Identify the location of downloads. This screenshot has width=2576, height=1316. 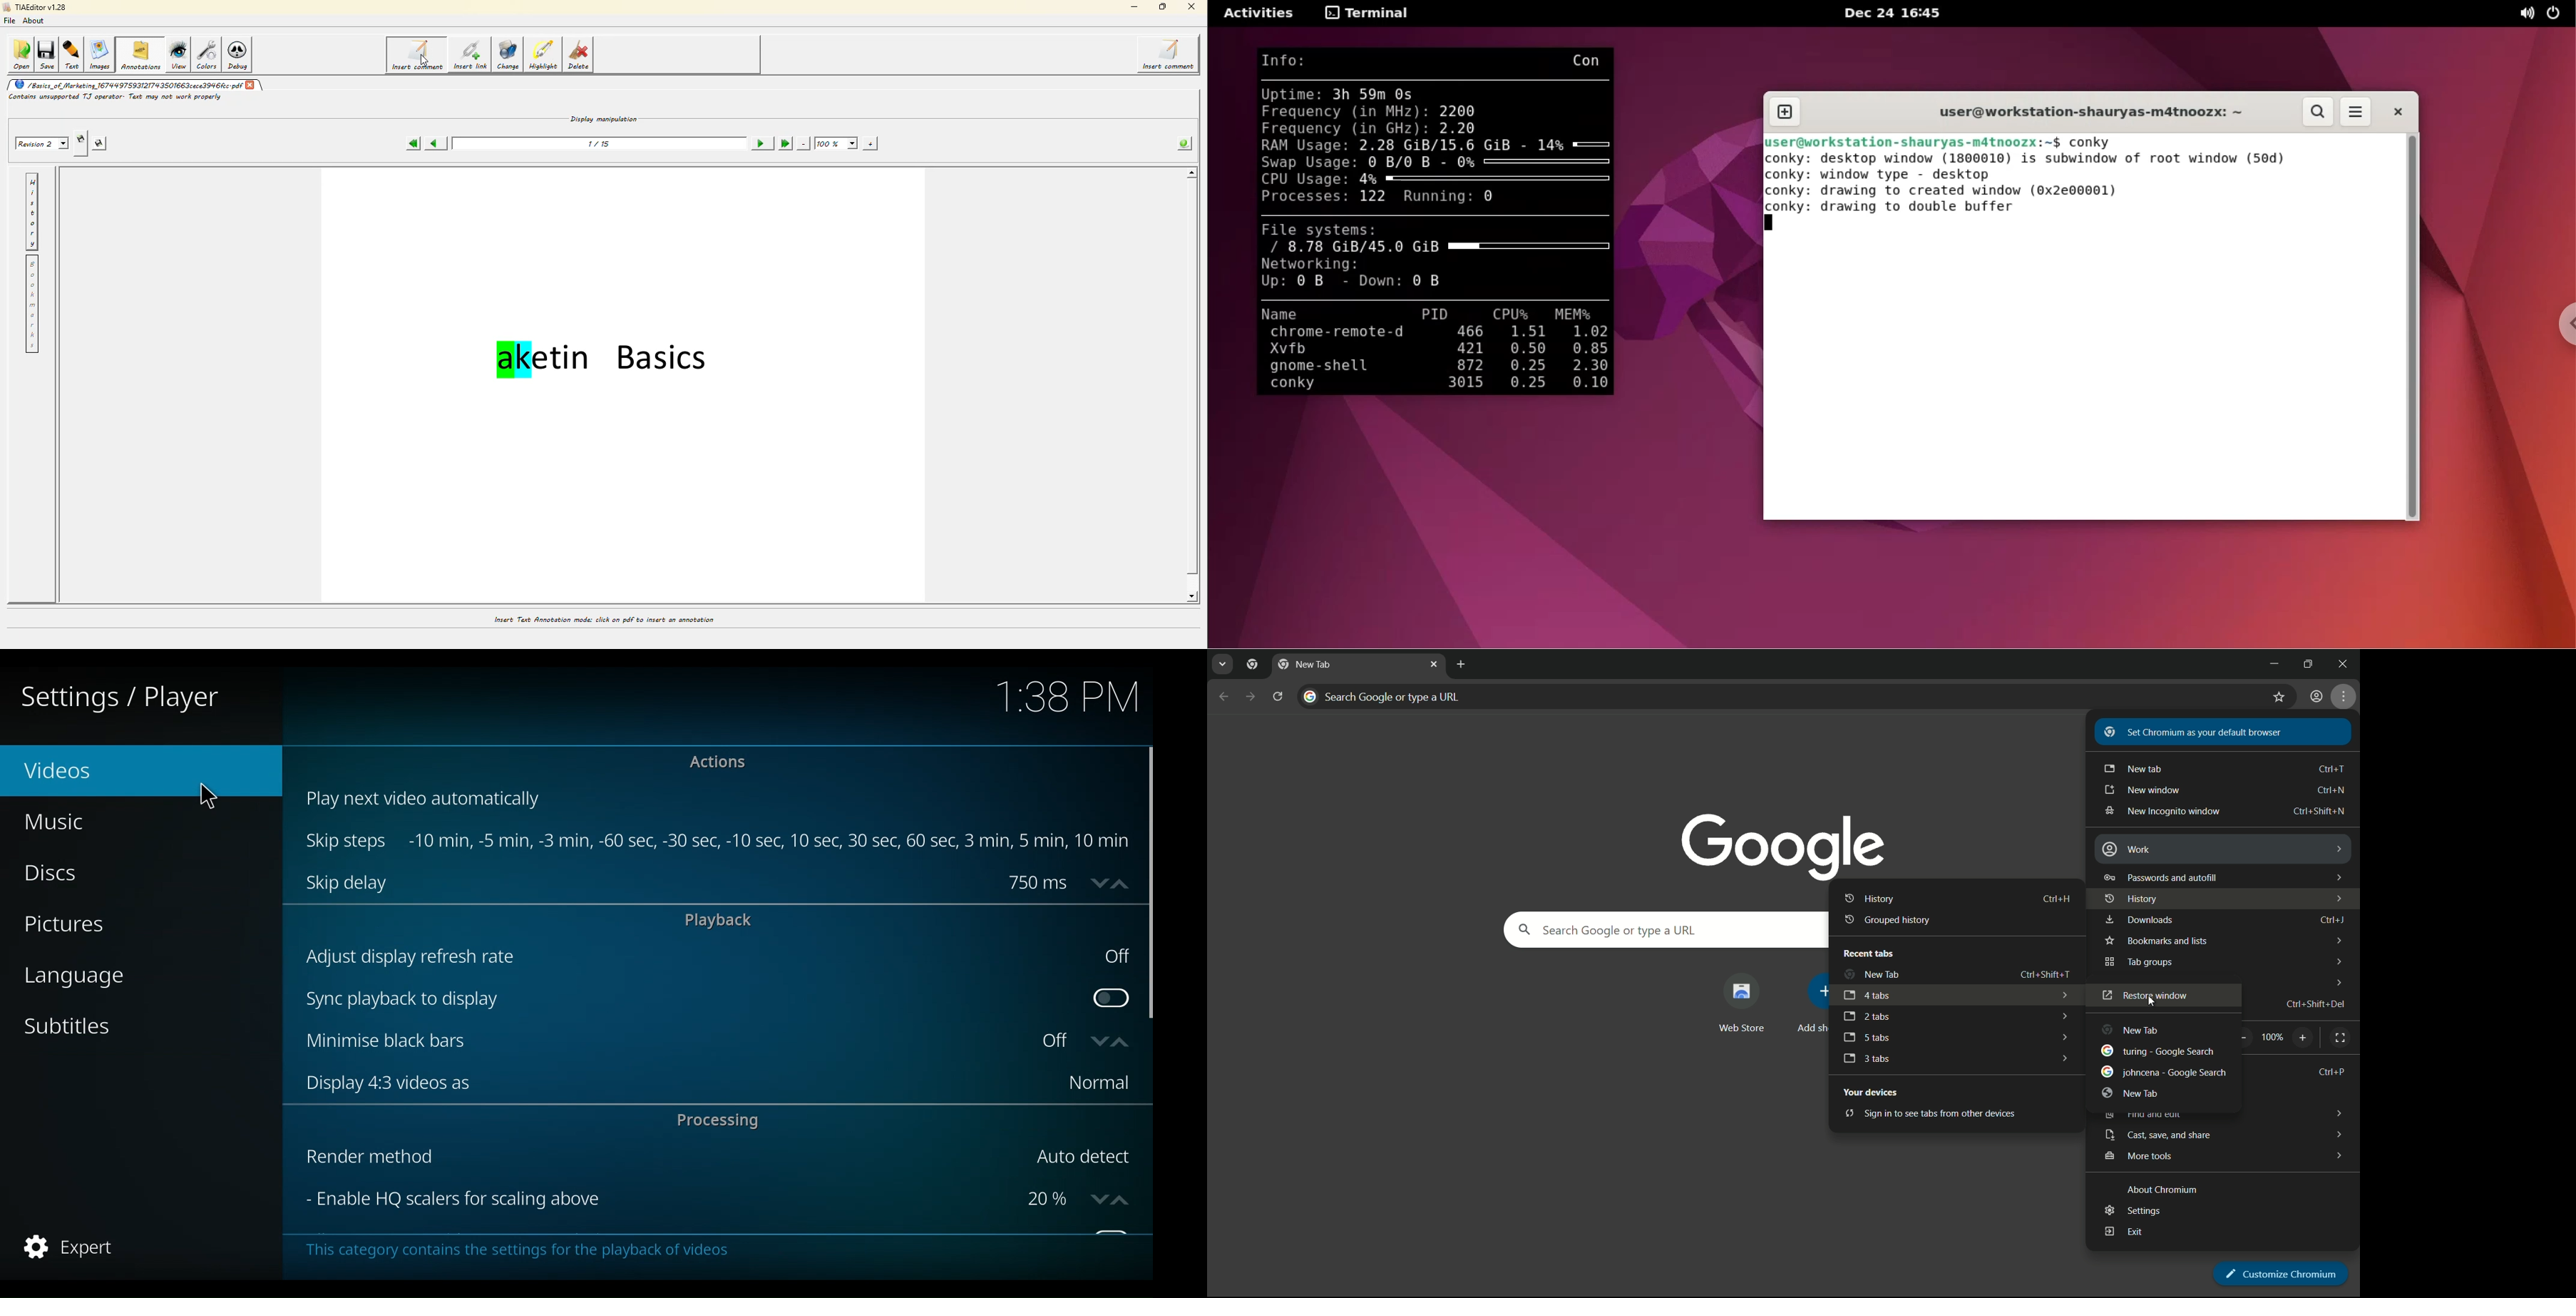
(2139, 921).